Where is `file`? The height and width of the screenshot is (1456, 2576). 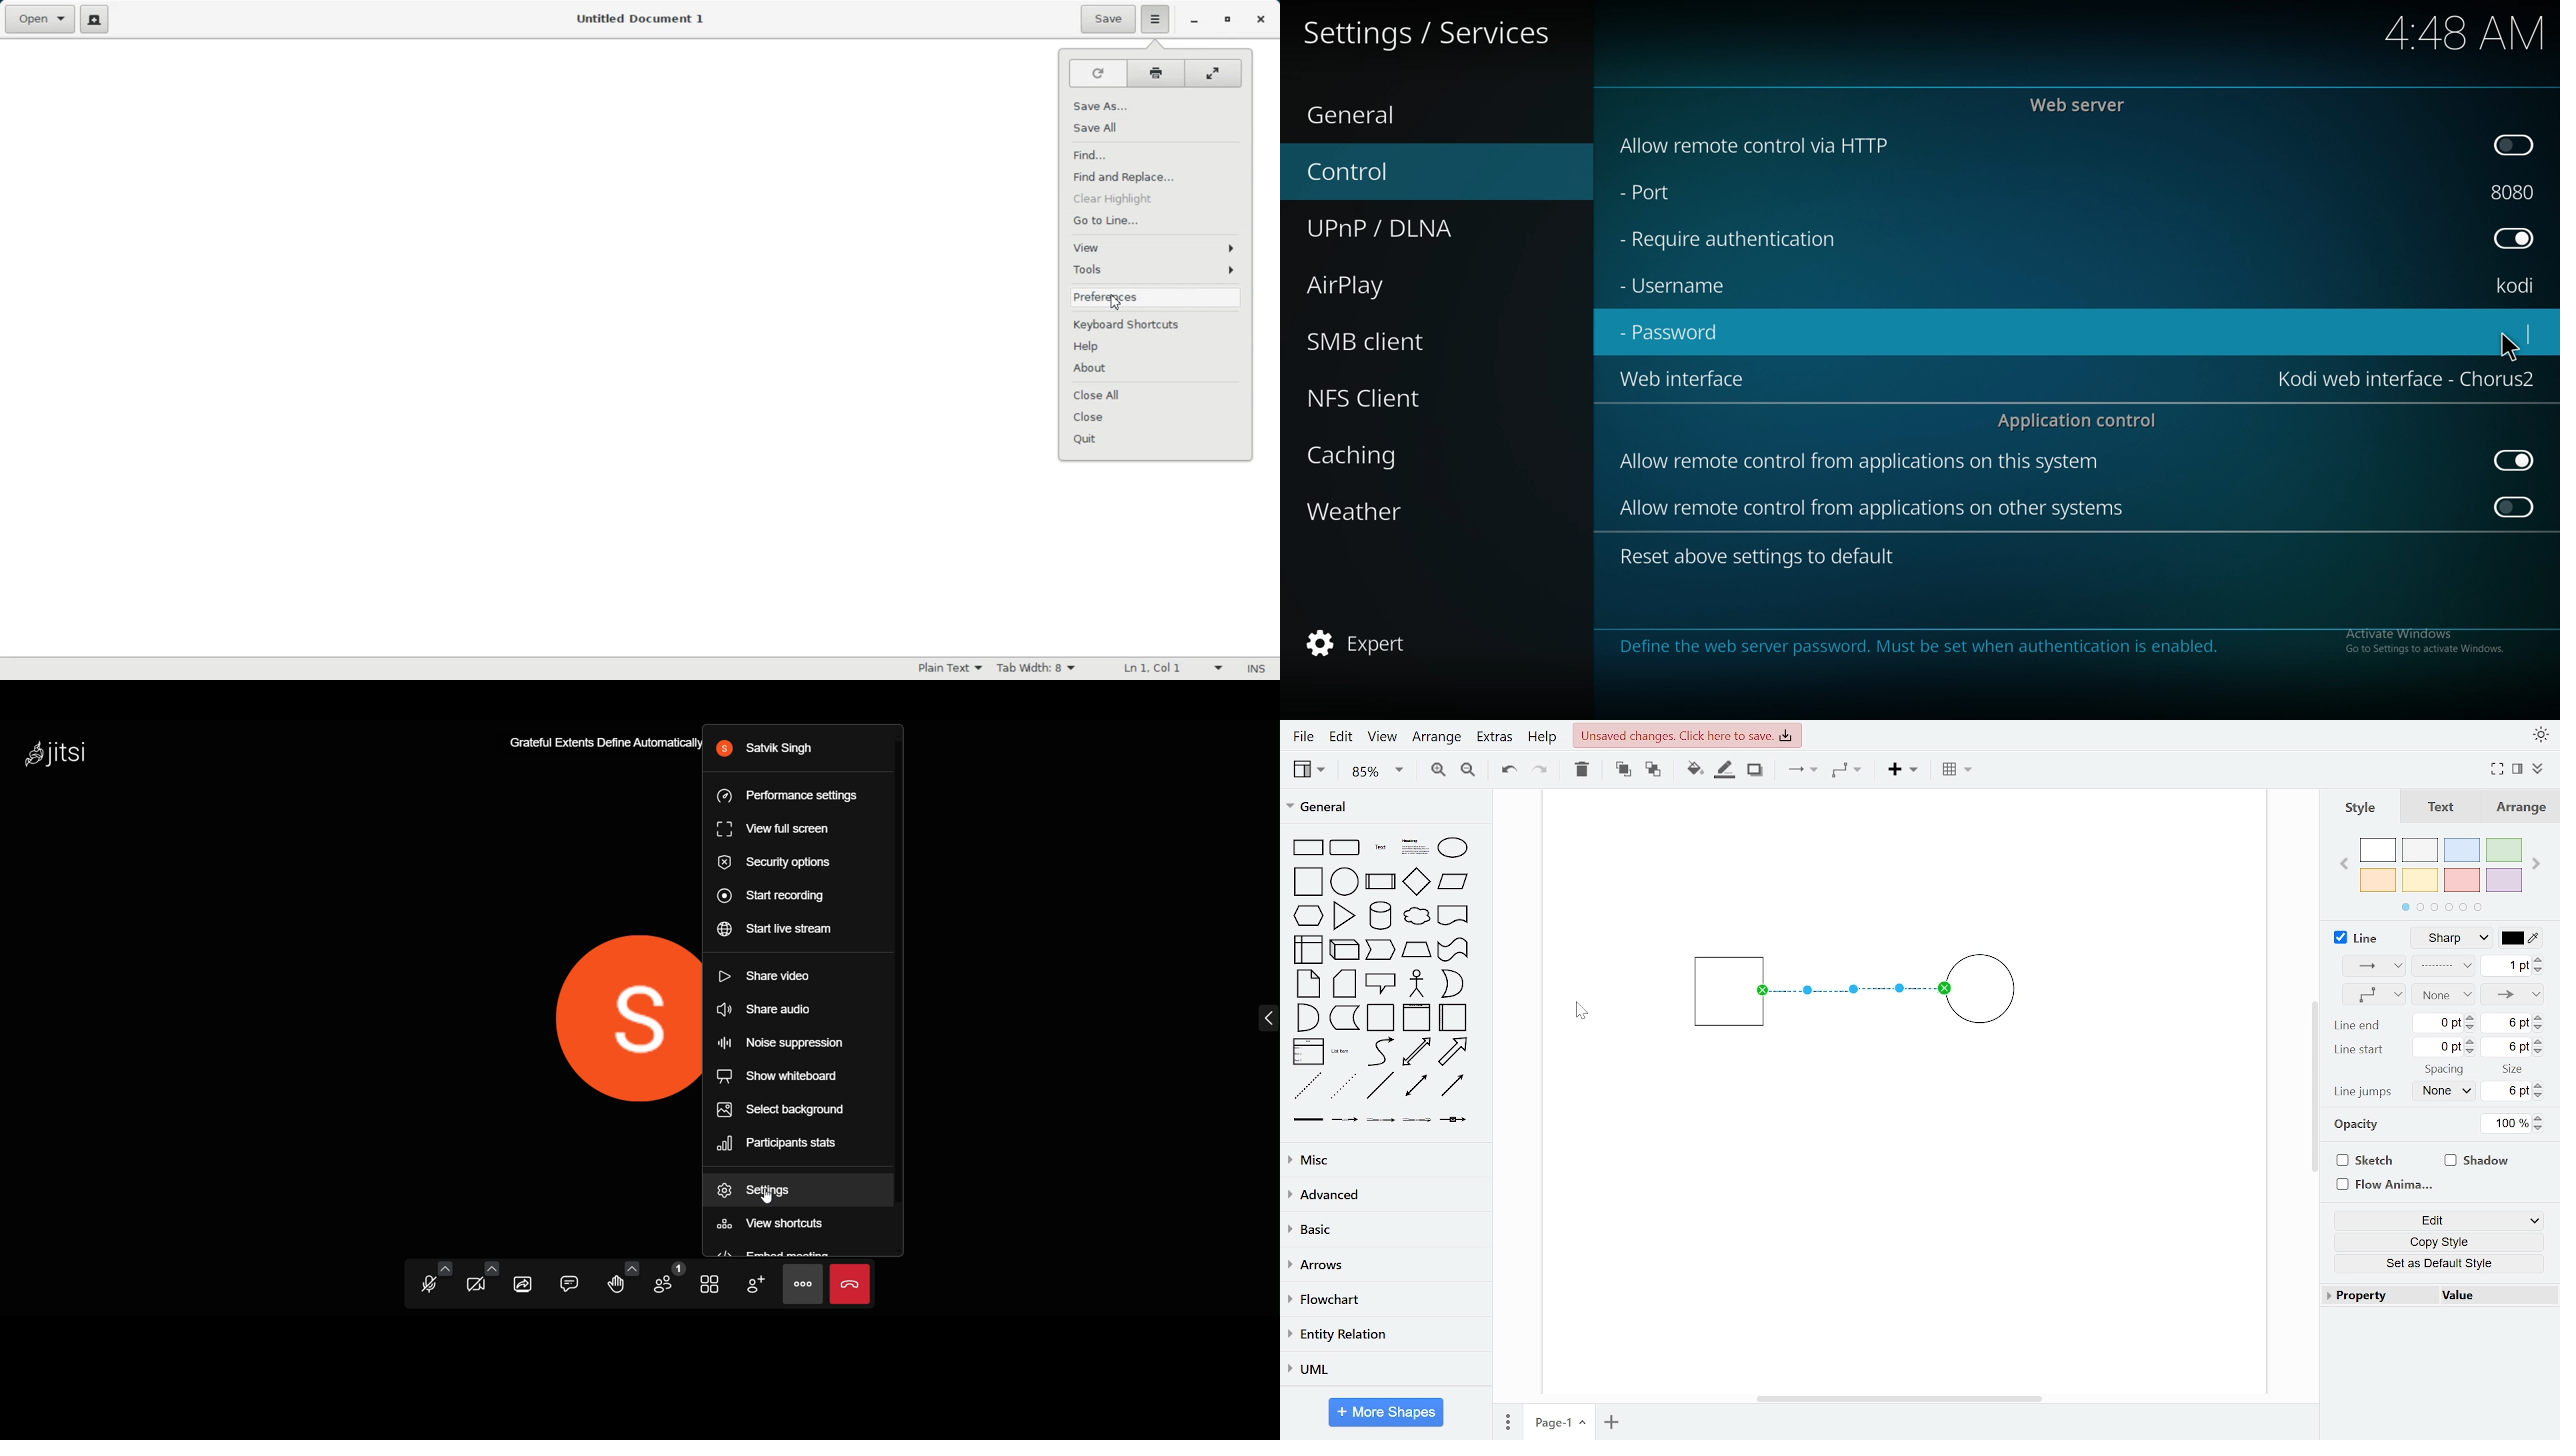 file is located at coordinates (1306, 736).